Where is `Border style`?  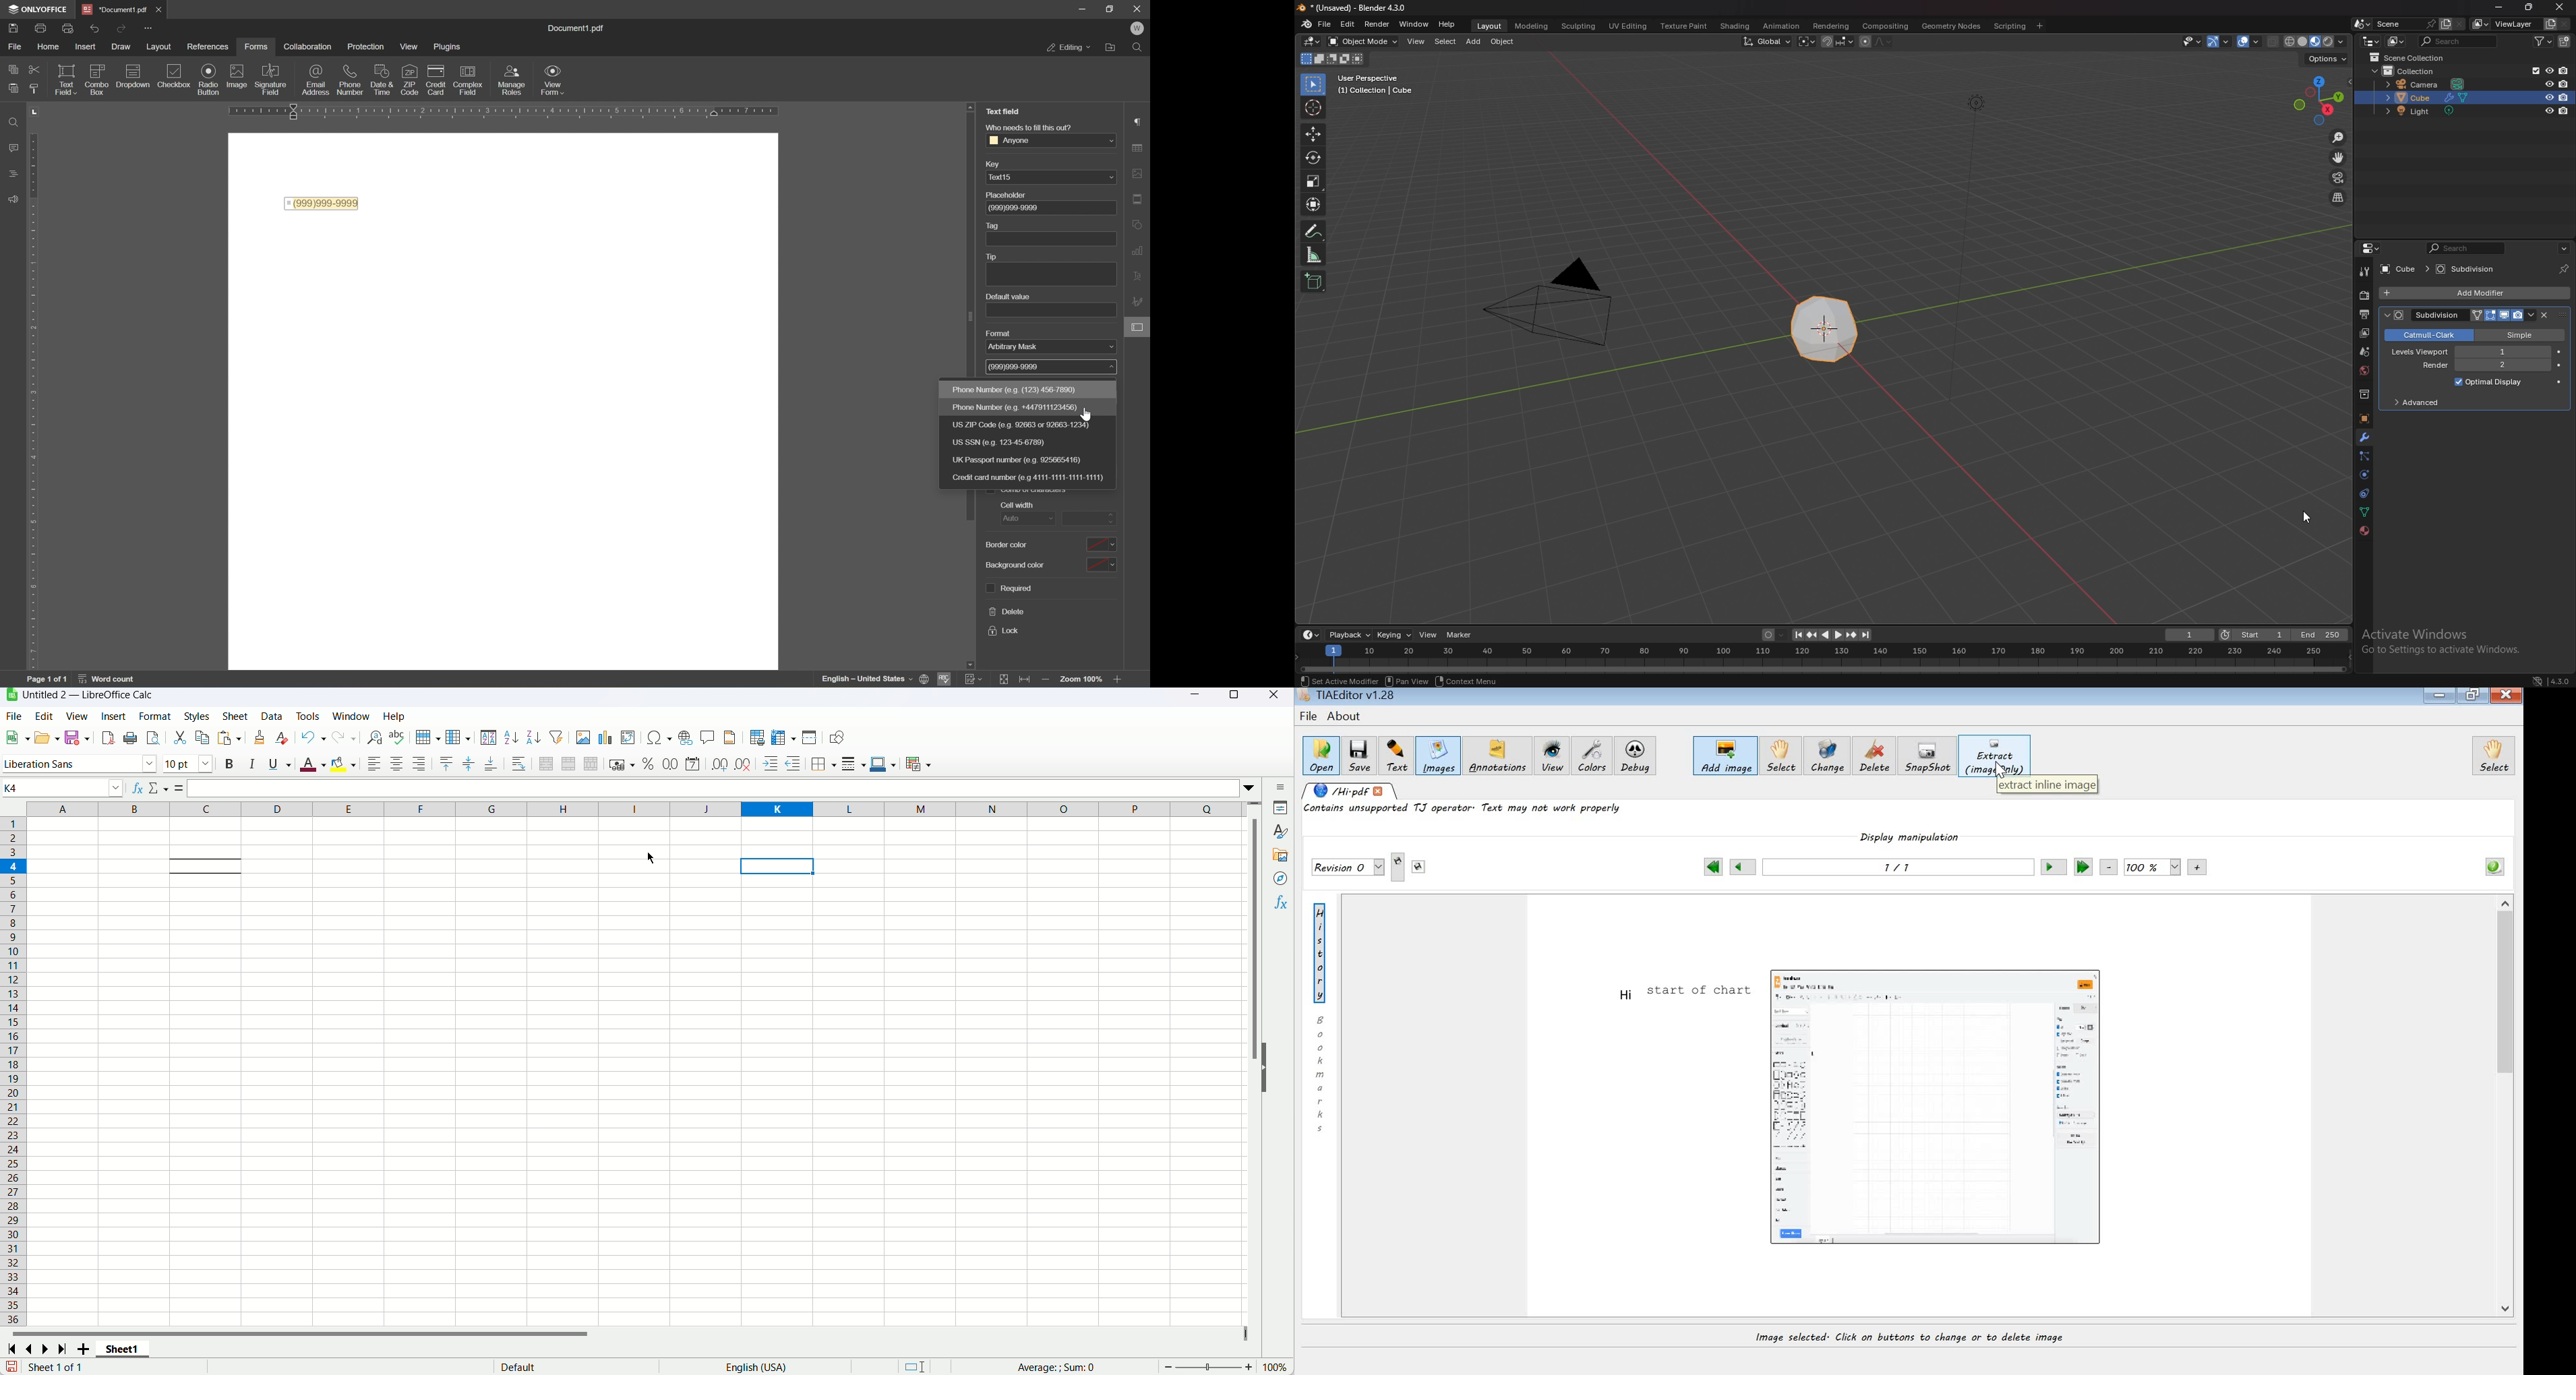 Border style is located at coordinates (853, 764).